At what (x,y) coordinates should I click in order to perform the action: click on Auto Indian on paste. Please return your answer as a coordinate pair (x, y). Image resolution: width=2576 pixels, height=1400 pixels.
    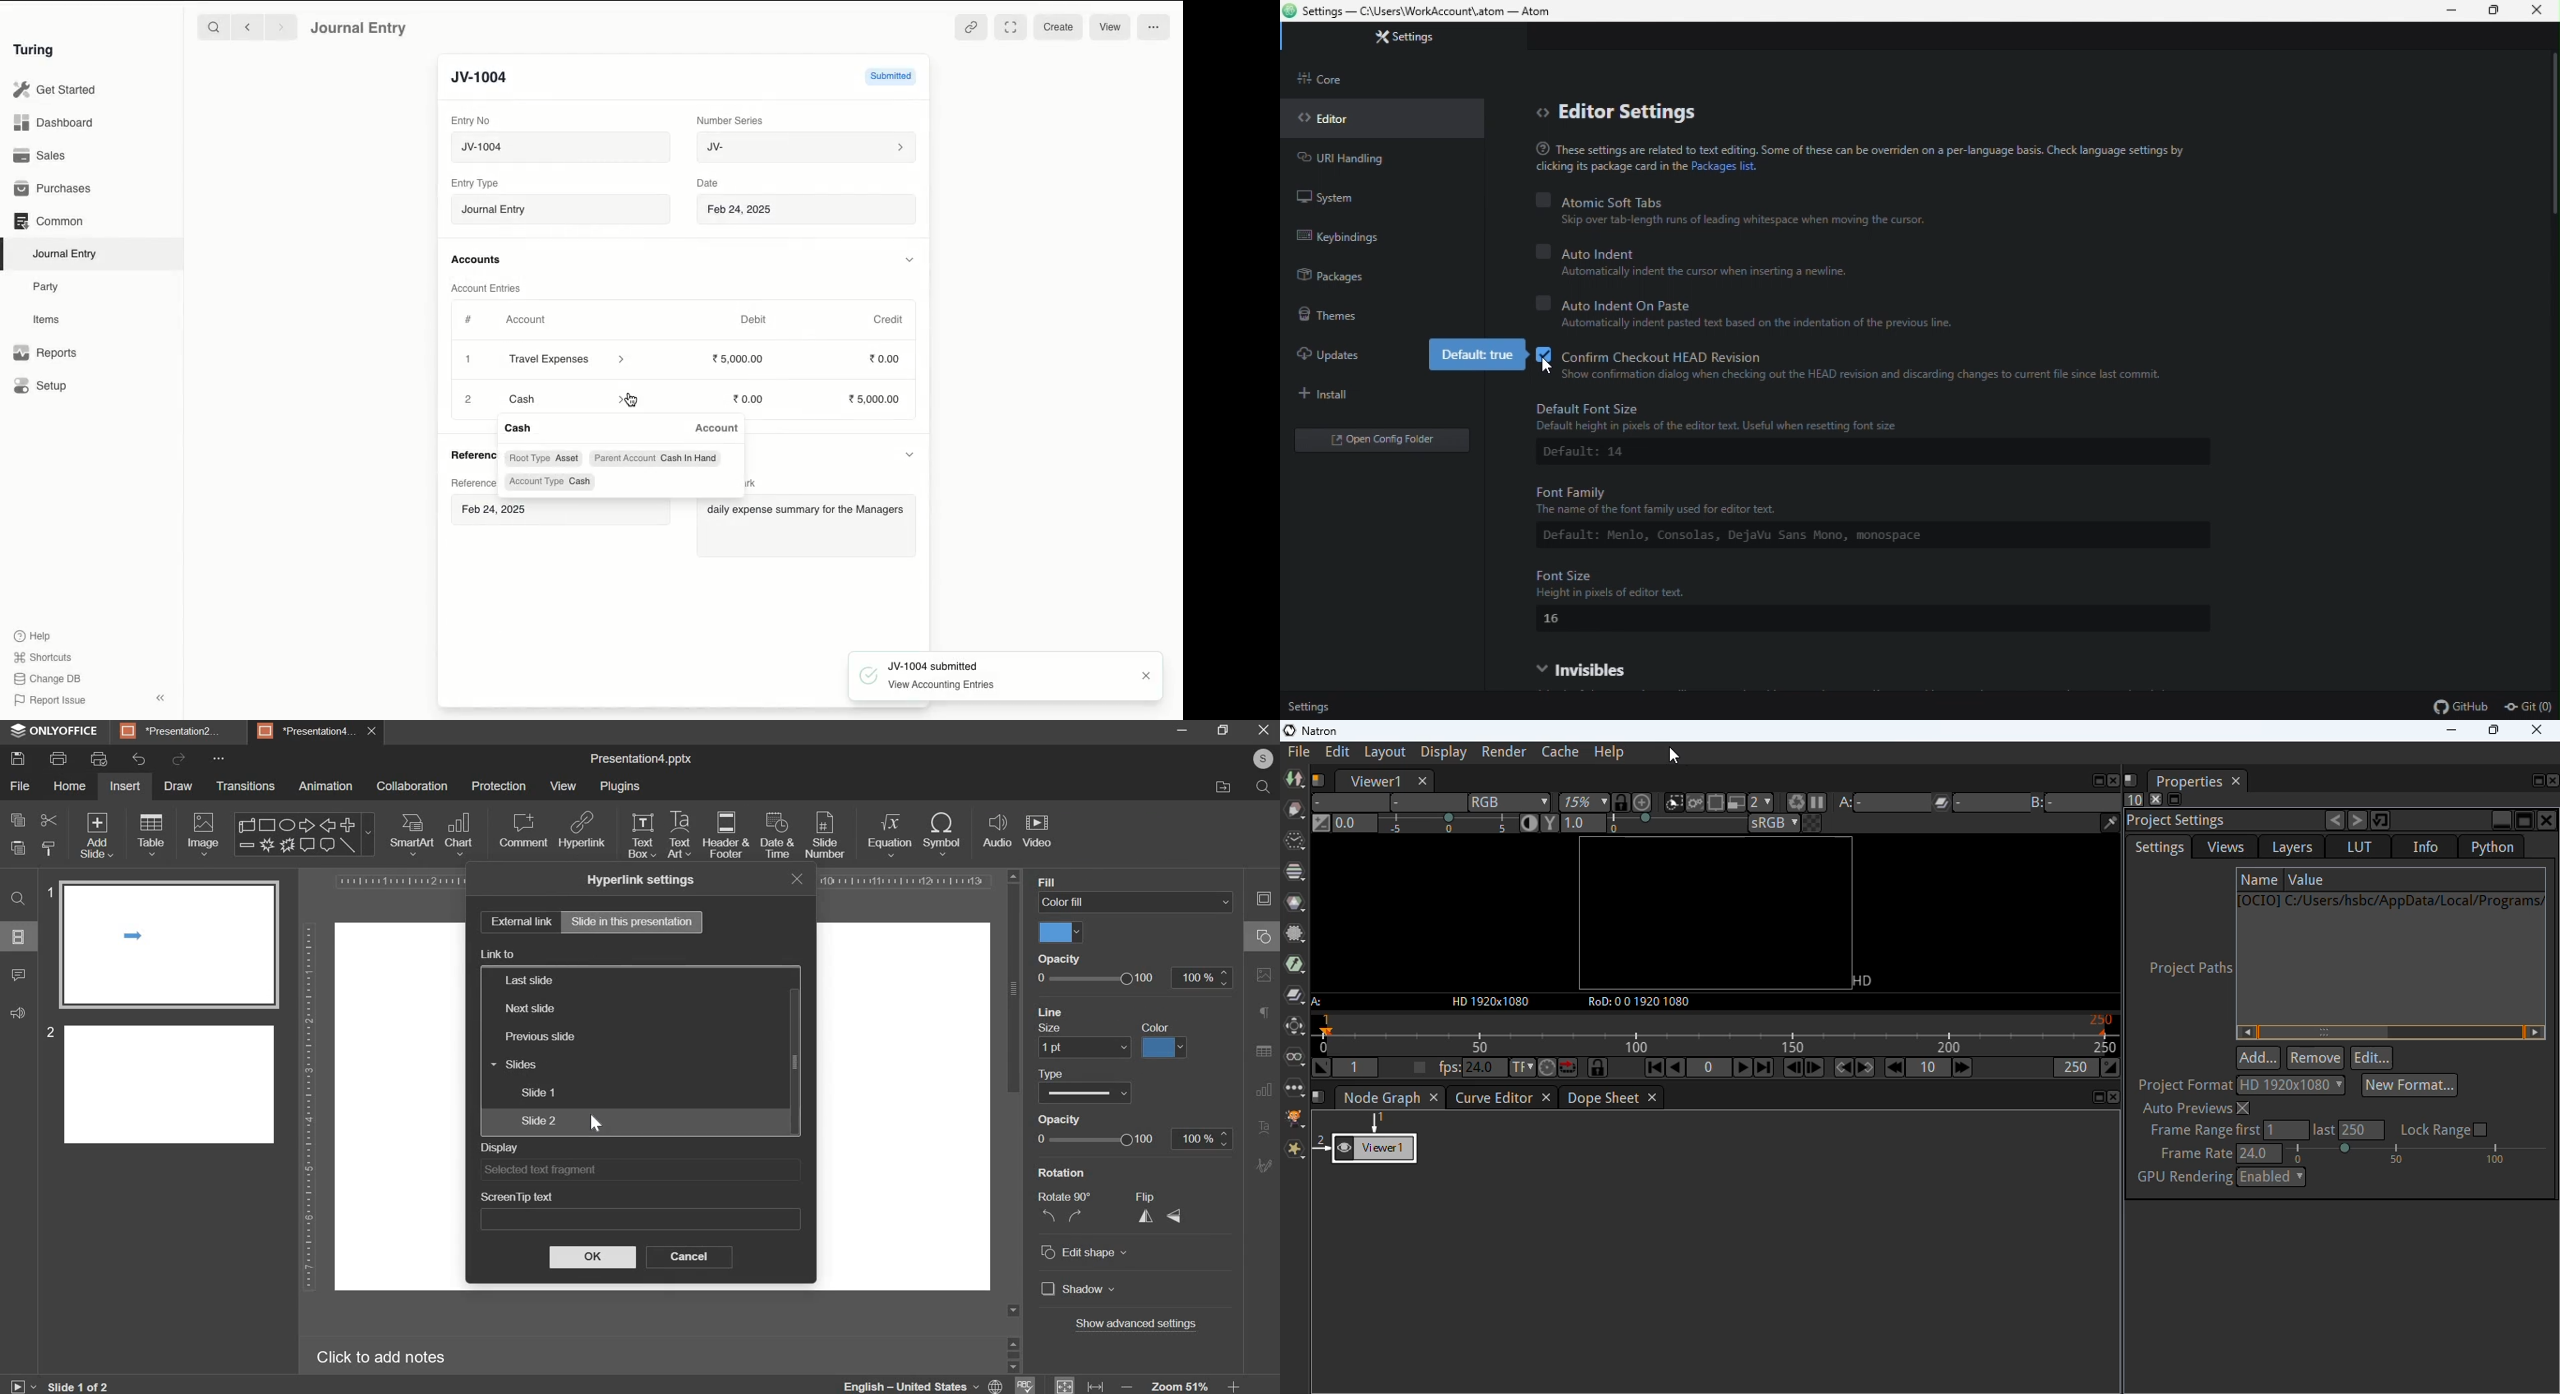
    Looking at the image, I should click on (1764, 301).